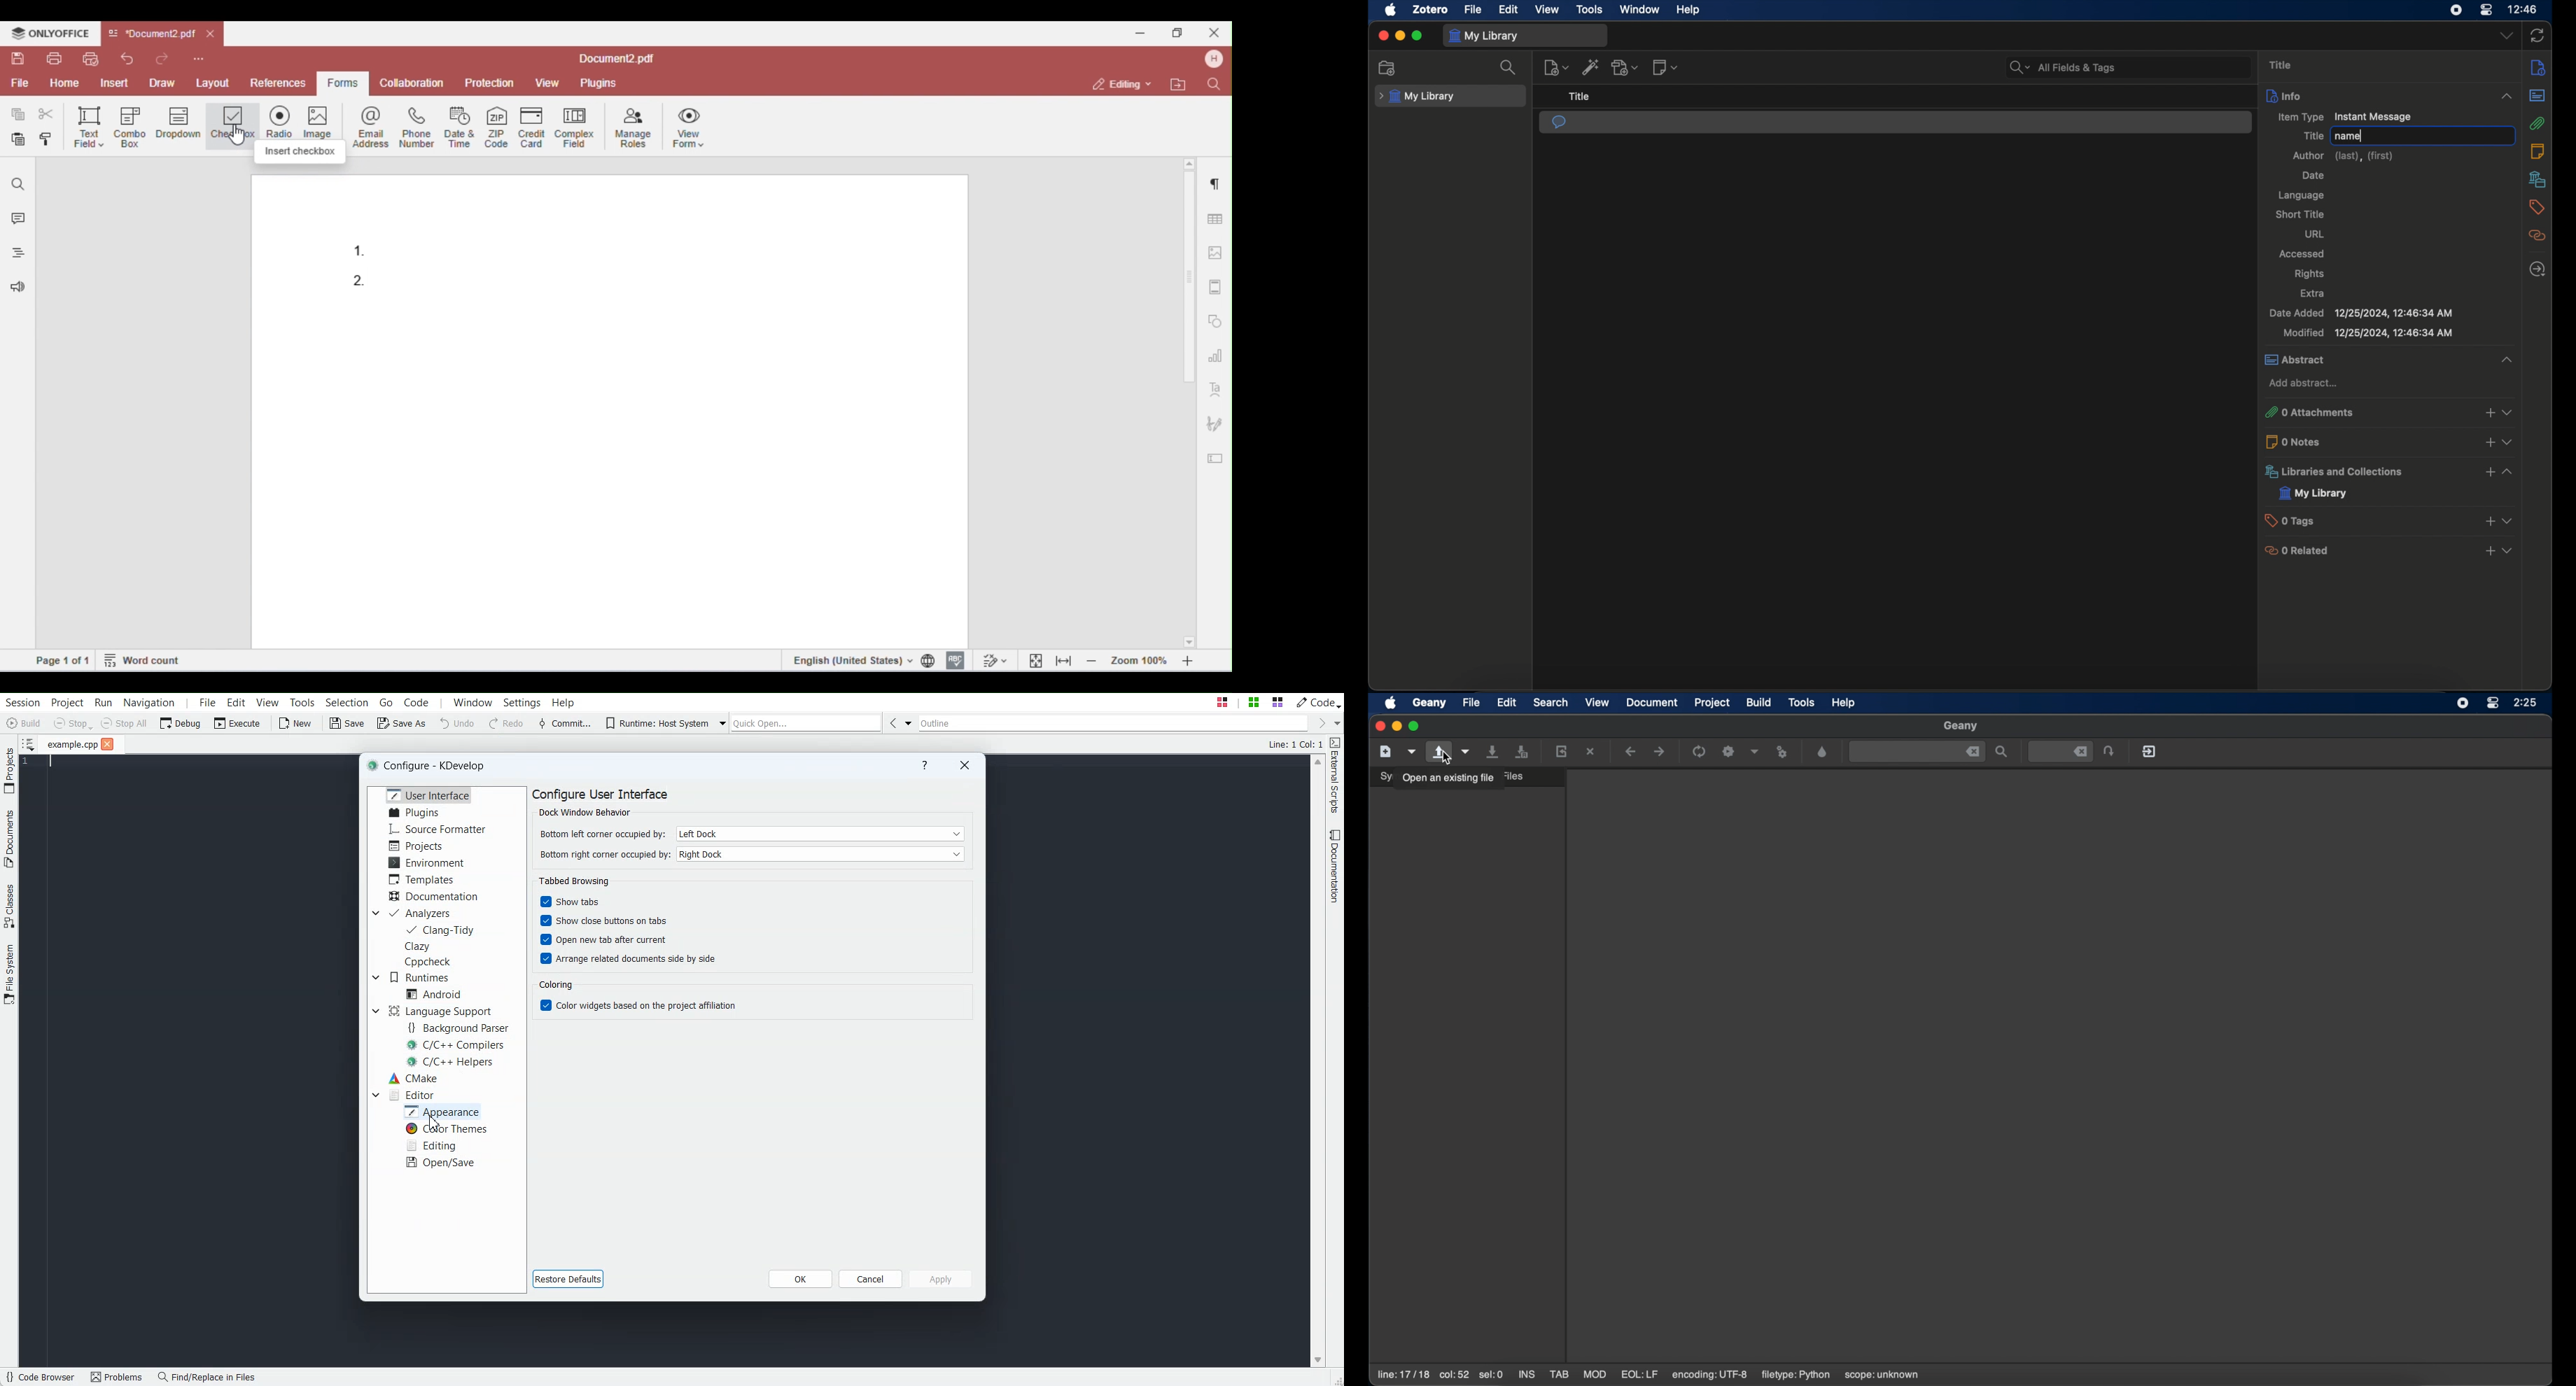 The width and height of the screenshot is (2576, 1400). What do you see at coordinates (2299, 214) in the screenshot?
I see `short title` at bounding box center [2299, 214].